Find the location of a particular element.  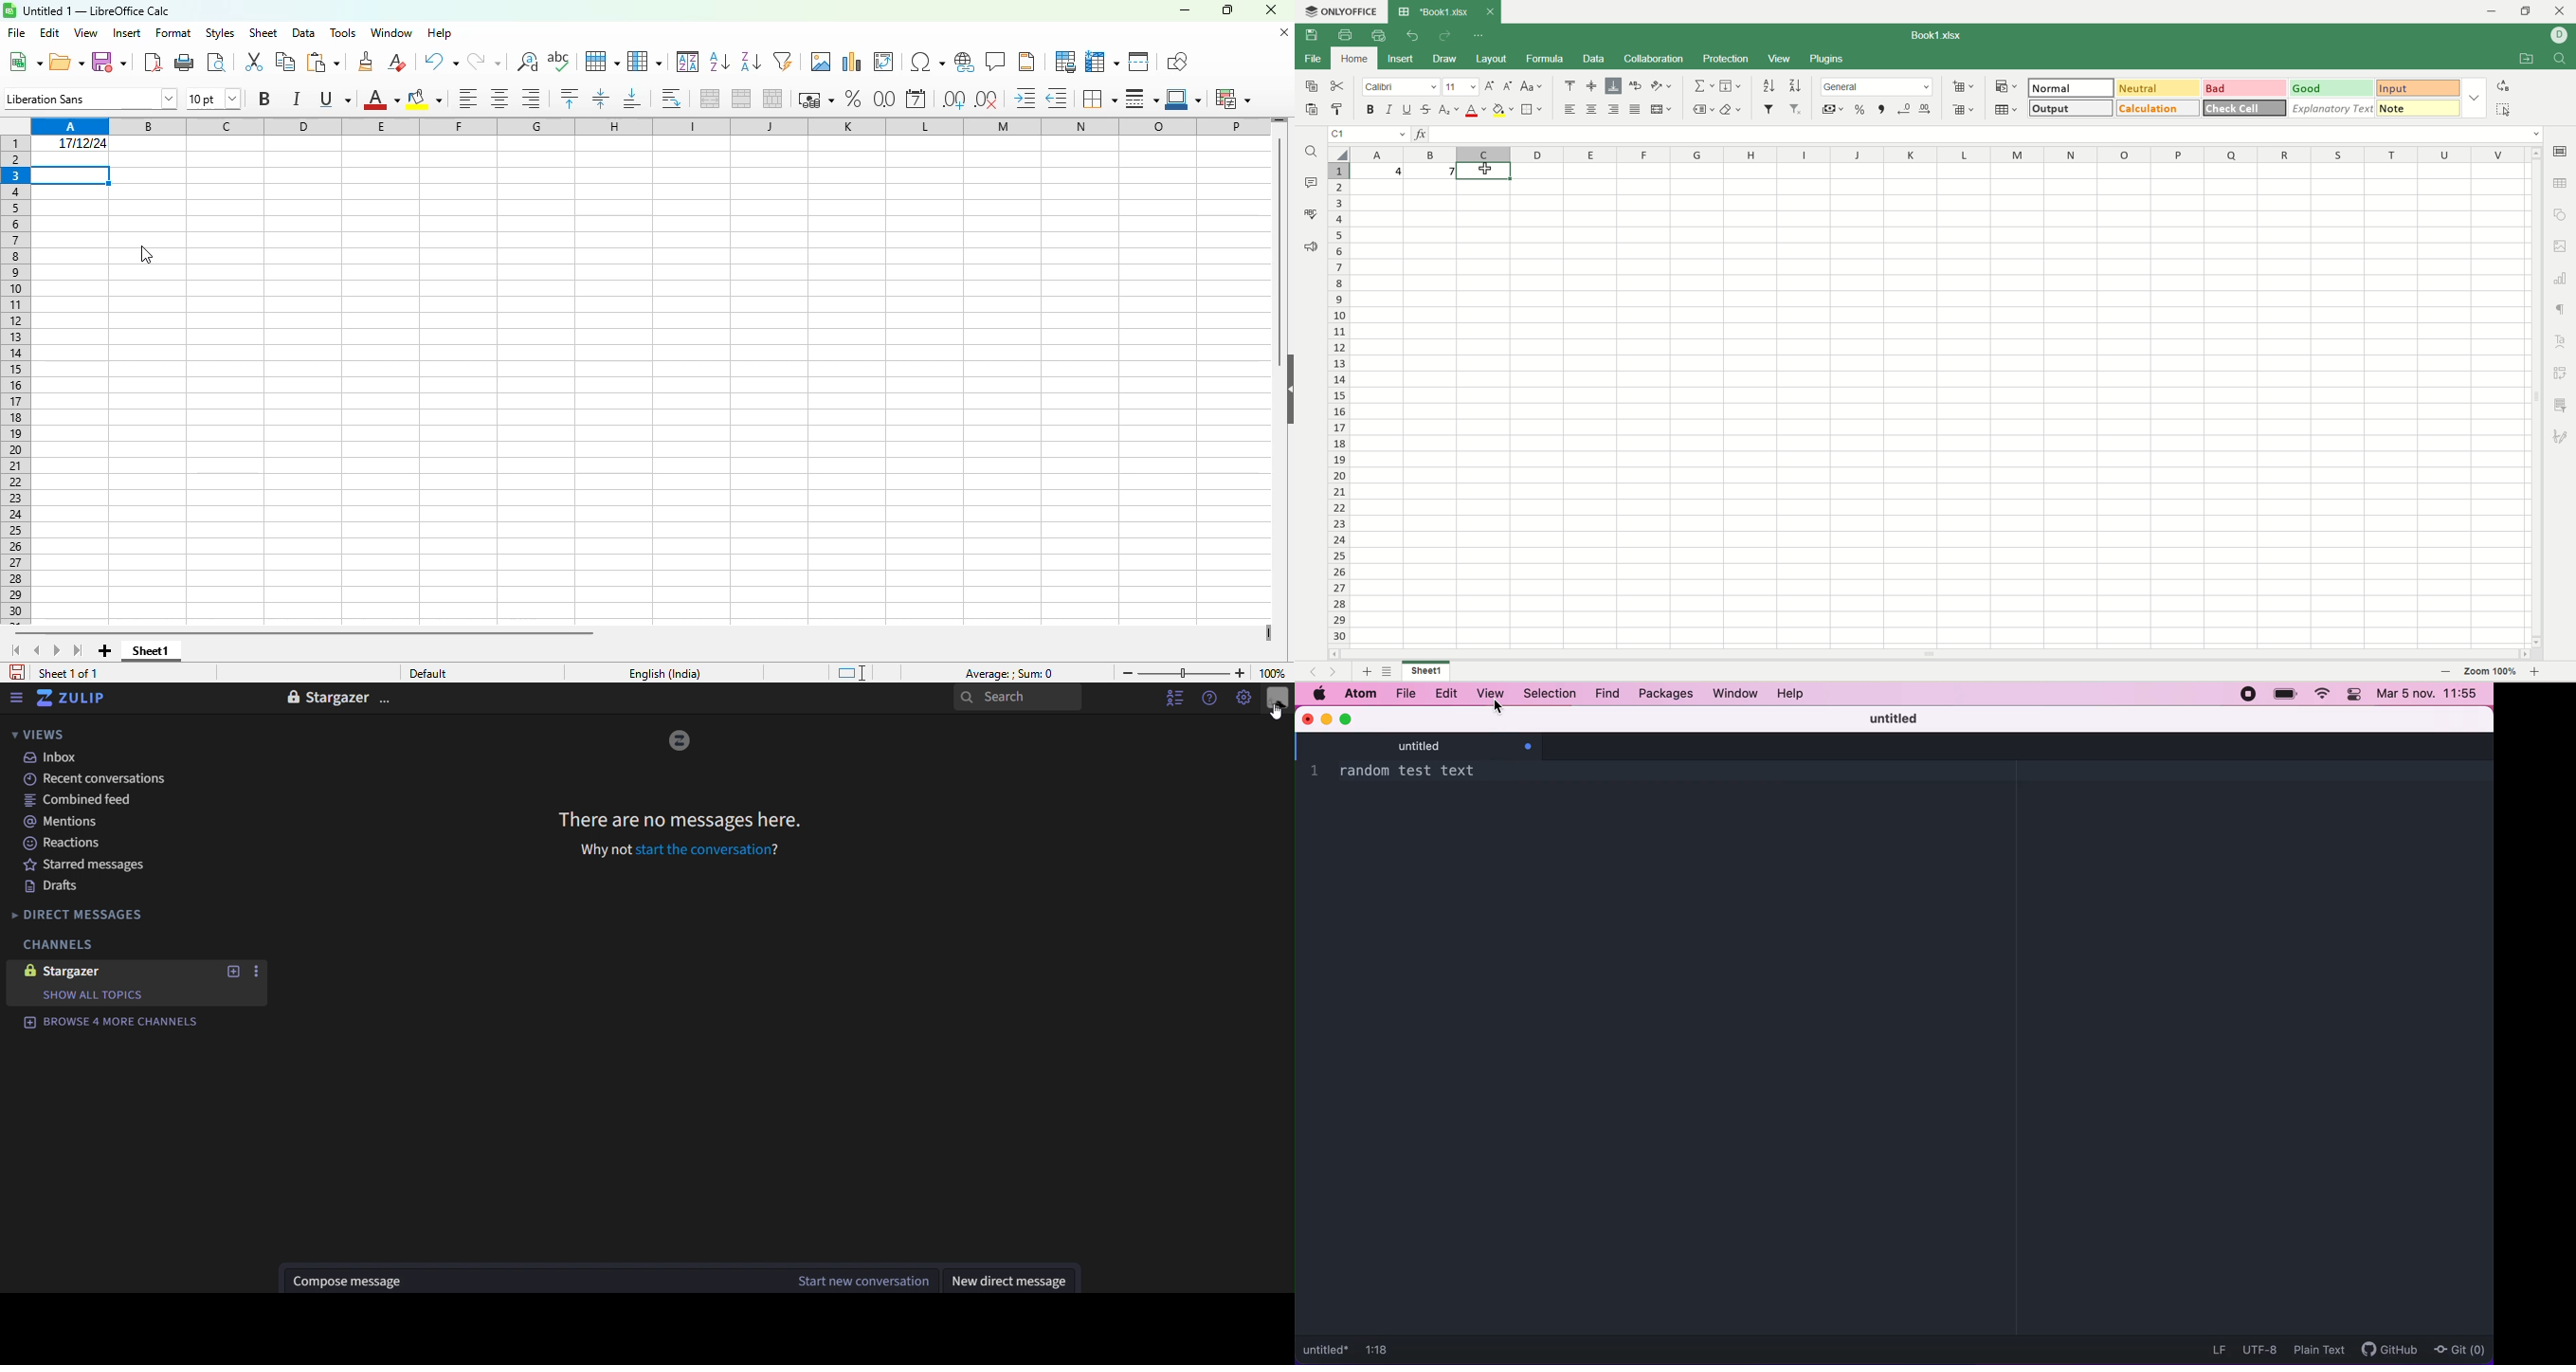

drafts is located at coordinates (53, 886).